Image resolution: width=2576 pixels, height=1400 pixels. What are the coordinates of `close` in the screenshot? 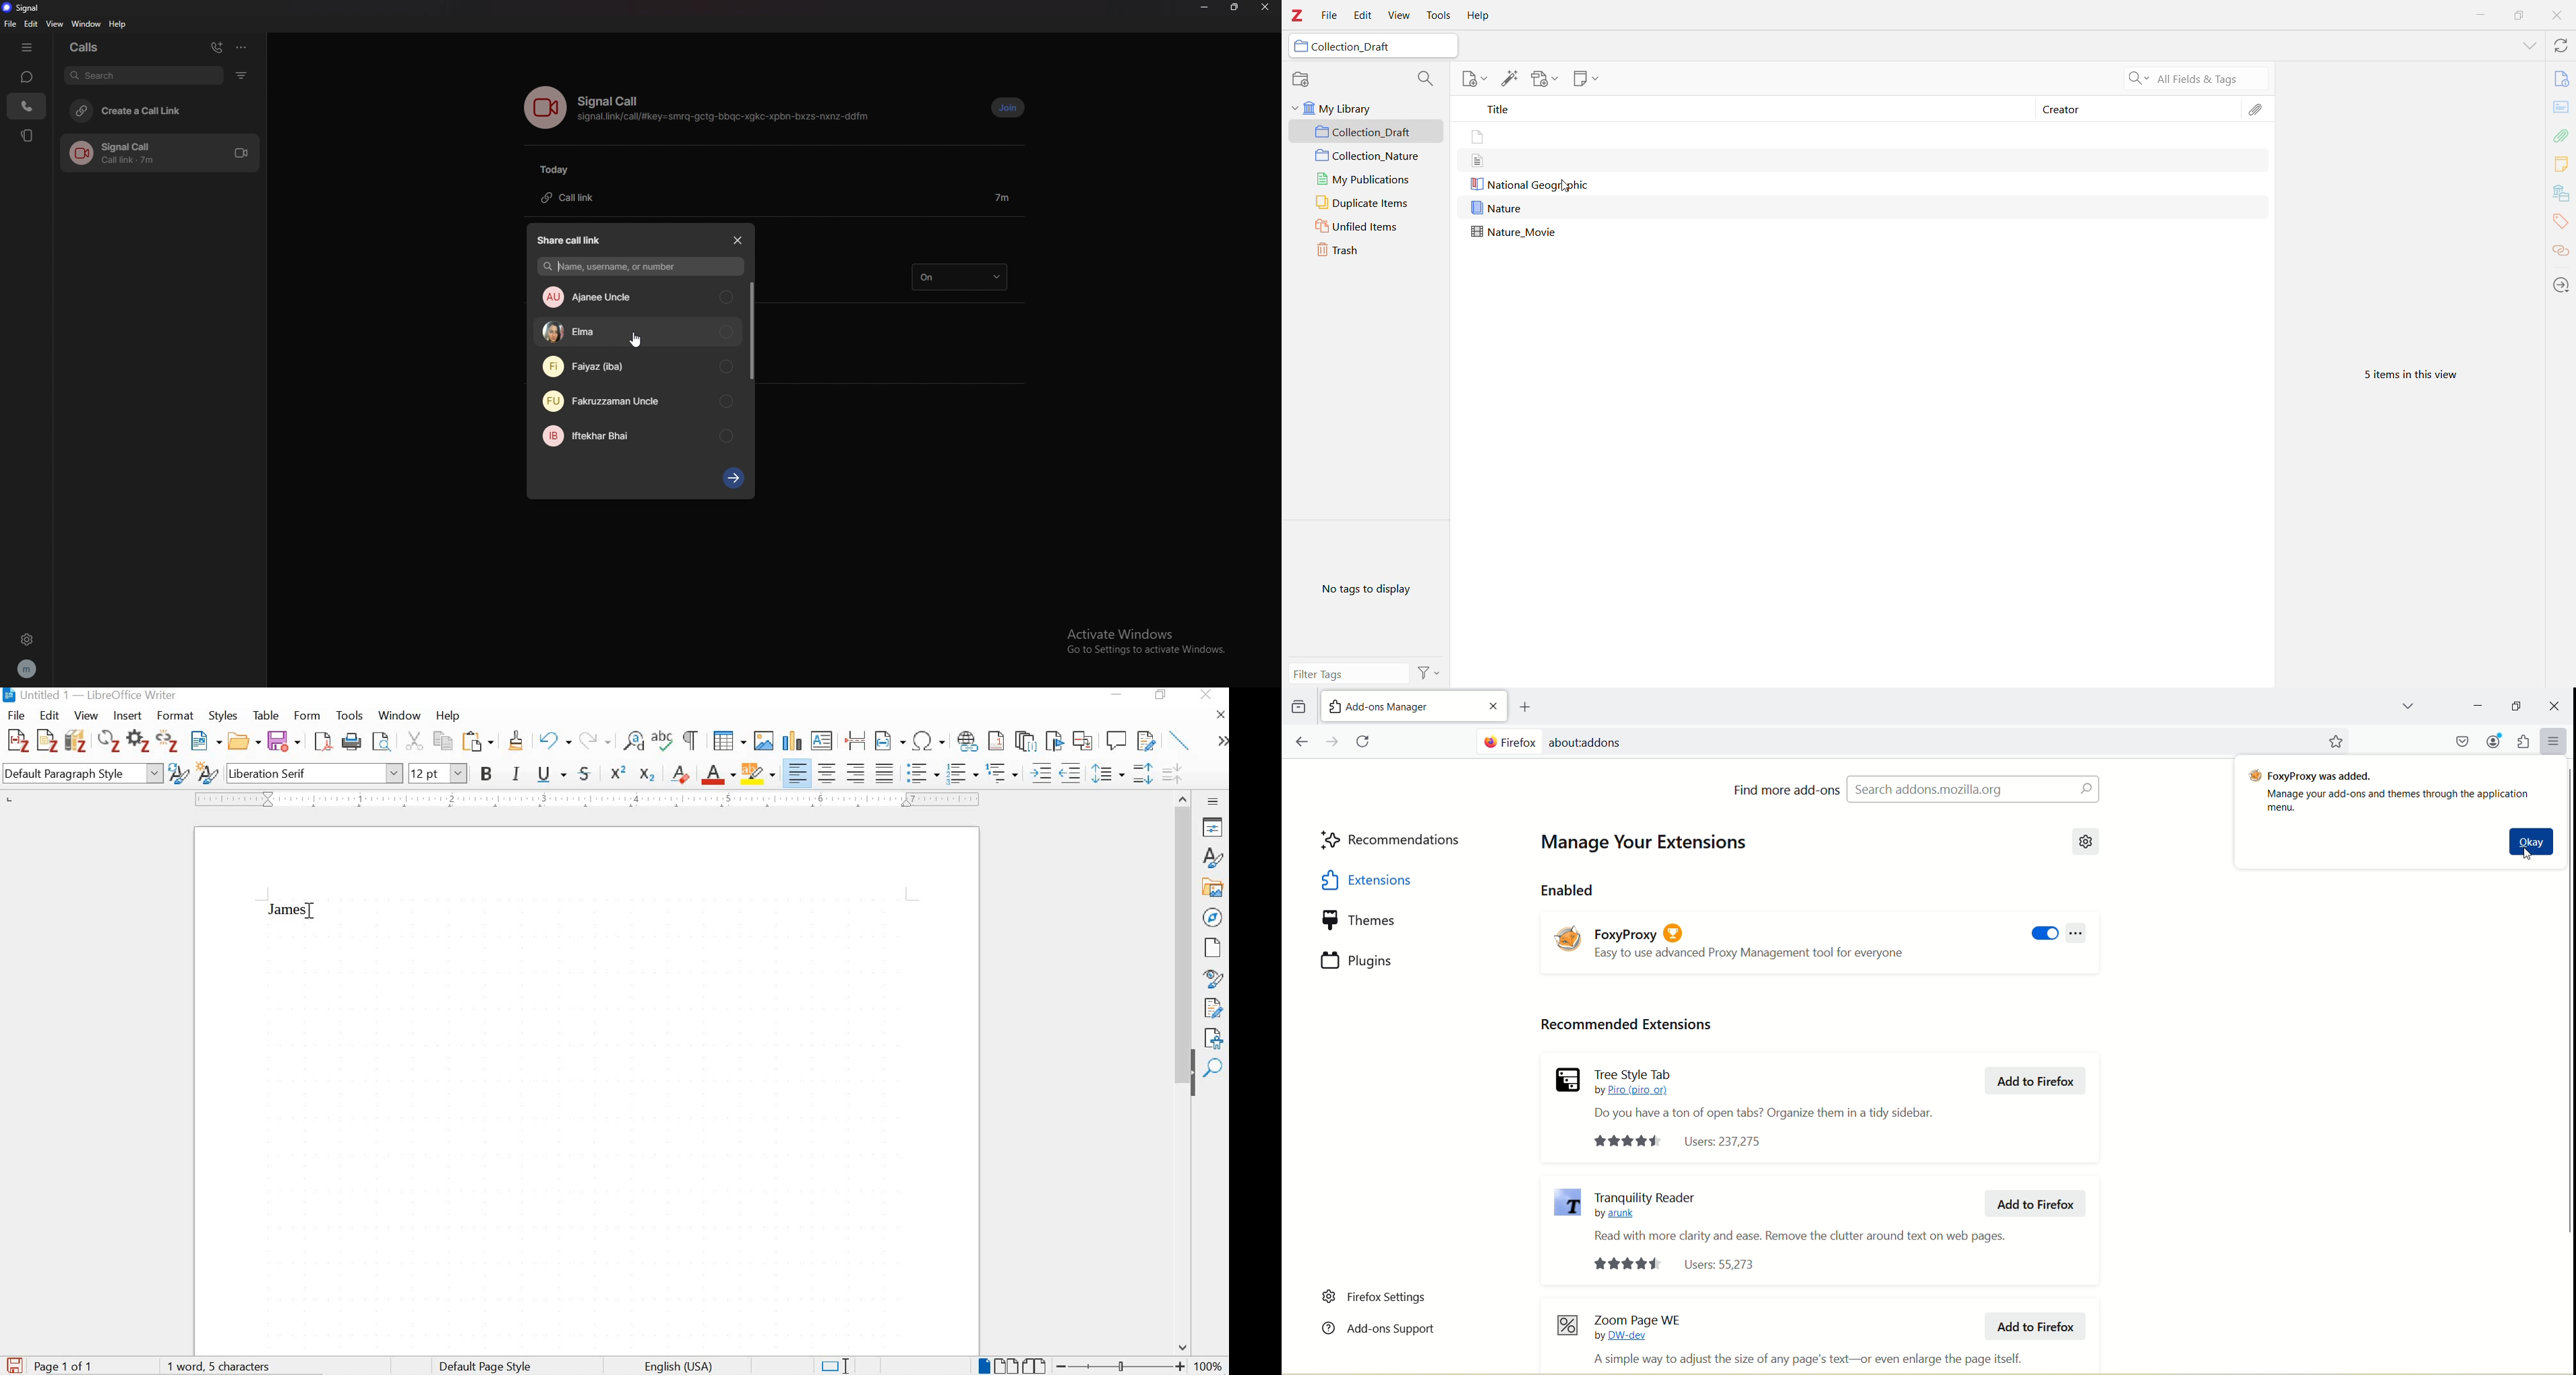 It's located at (1265, 7).